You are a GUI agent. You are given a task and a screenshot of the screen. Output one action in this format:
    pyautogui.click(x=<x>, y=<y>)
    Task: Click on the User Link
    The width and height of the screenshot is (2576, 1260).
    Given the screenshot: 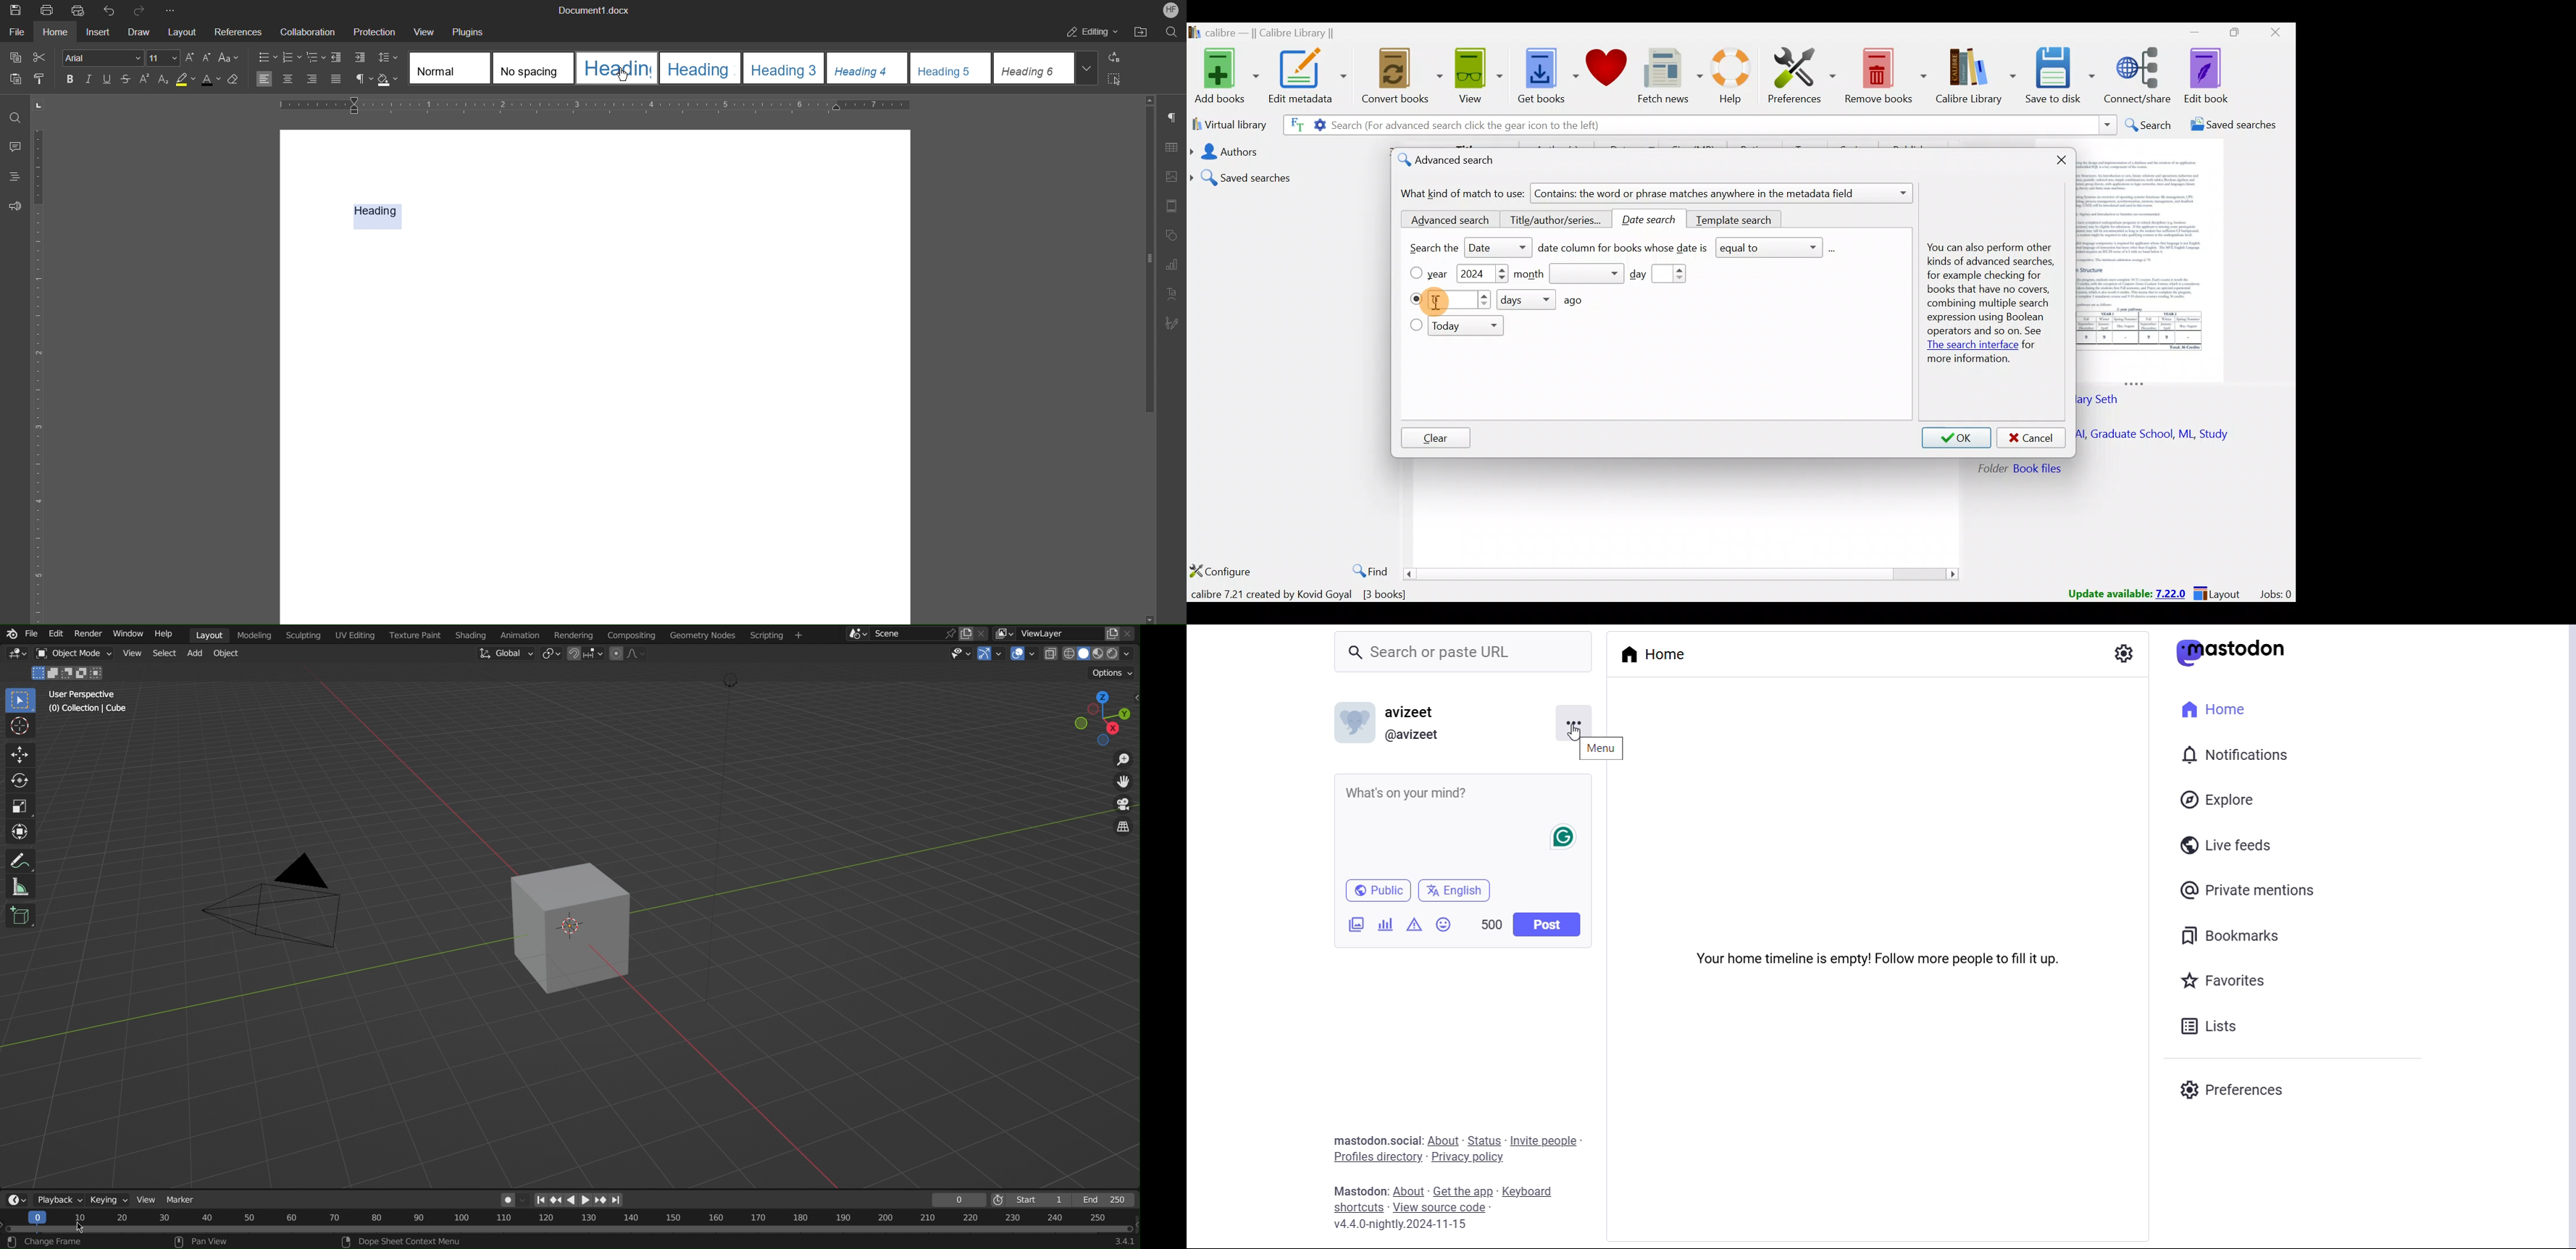 What is the action you would take?
    pyautogui.click(x=1414, y=735)
    